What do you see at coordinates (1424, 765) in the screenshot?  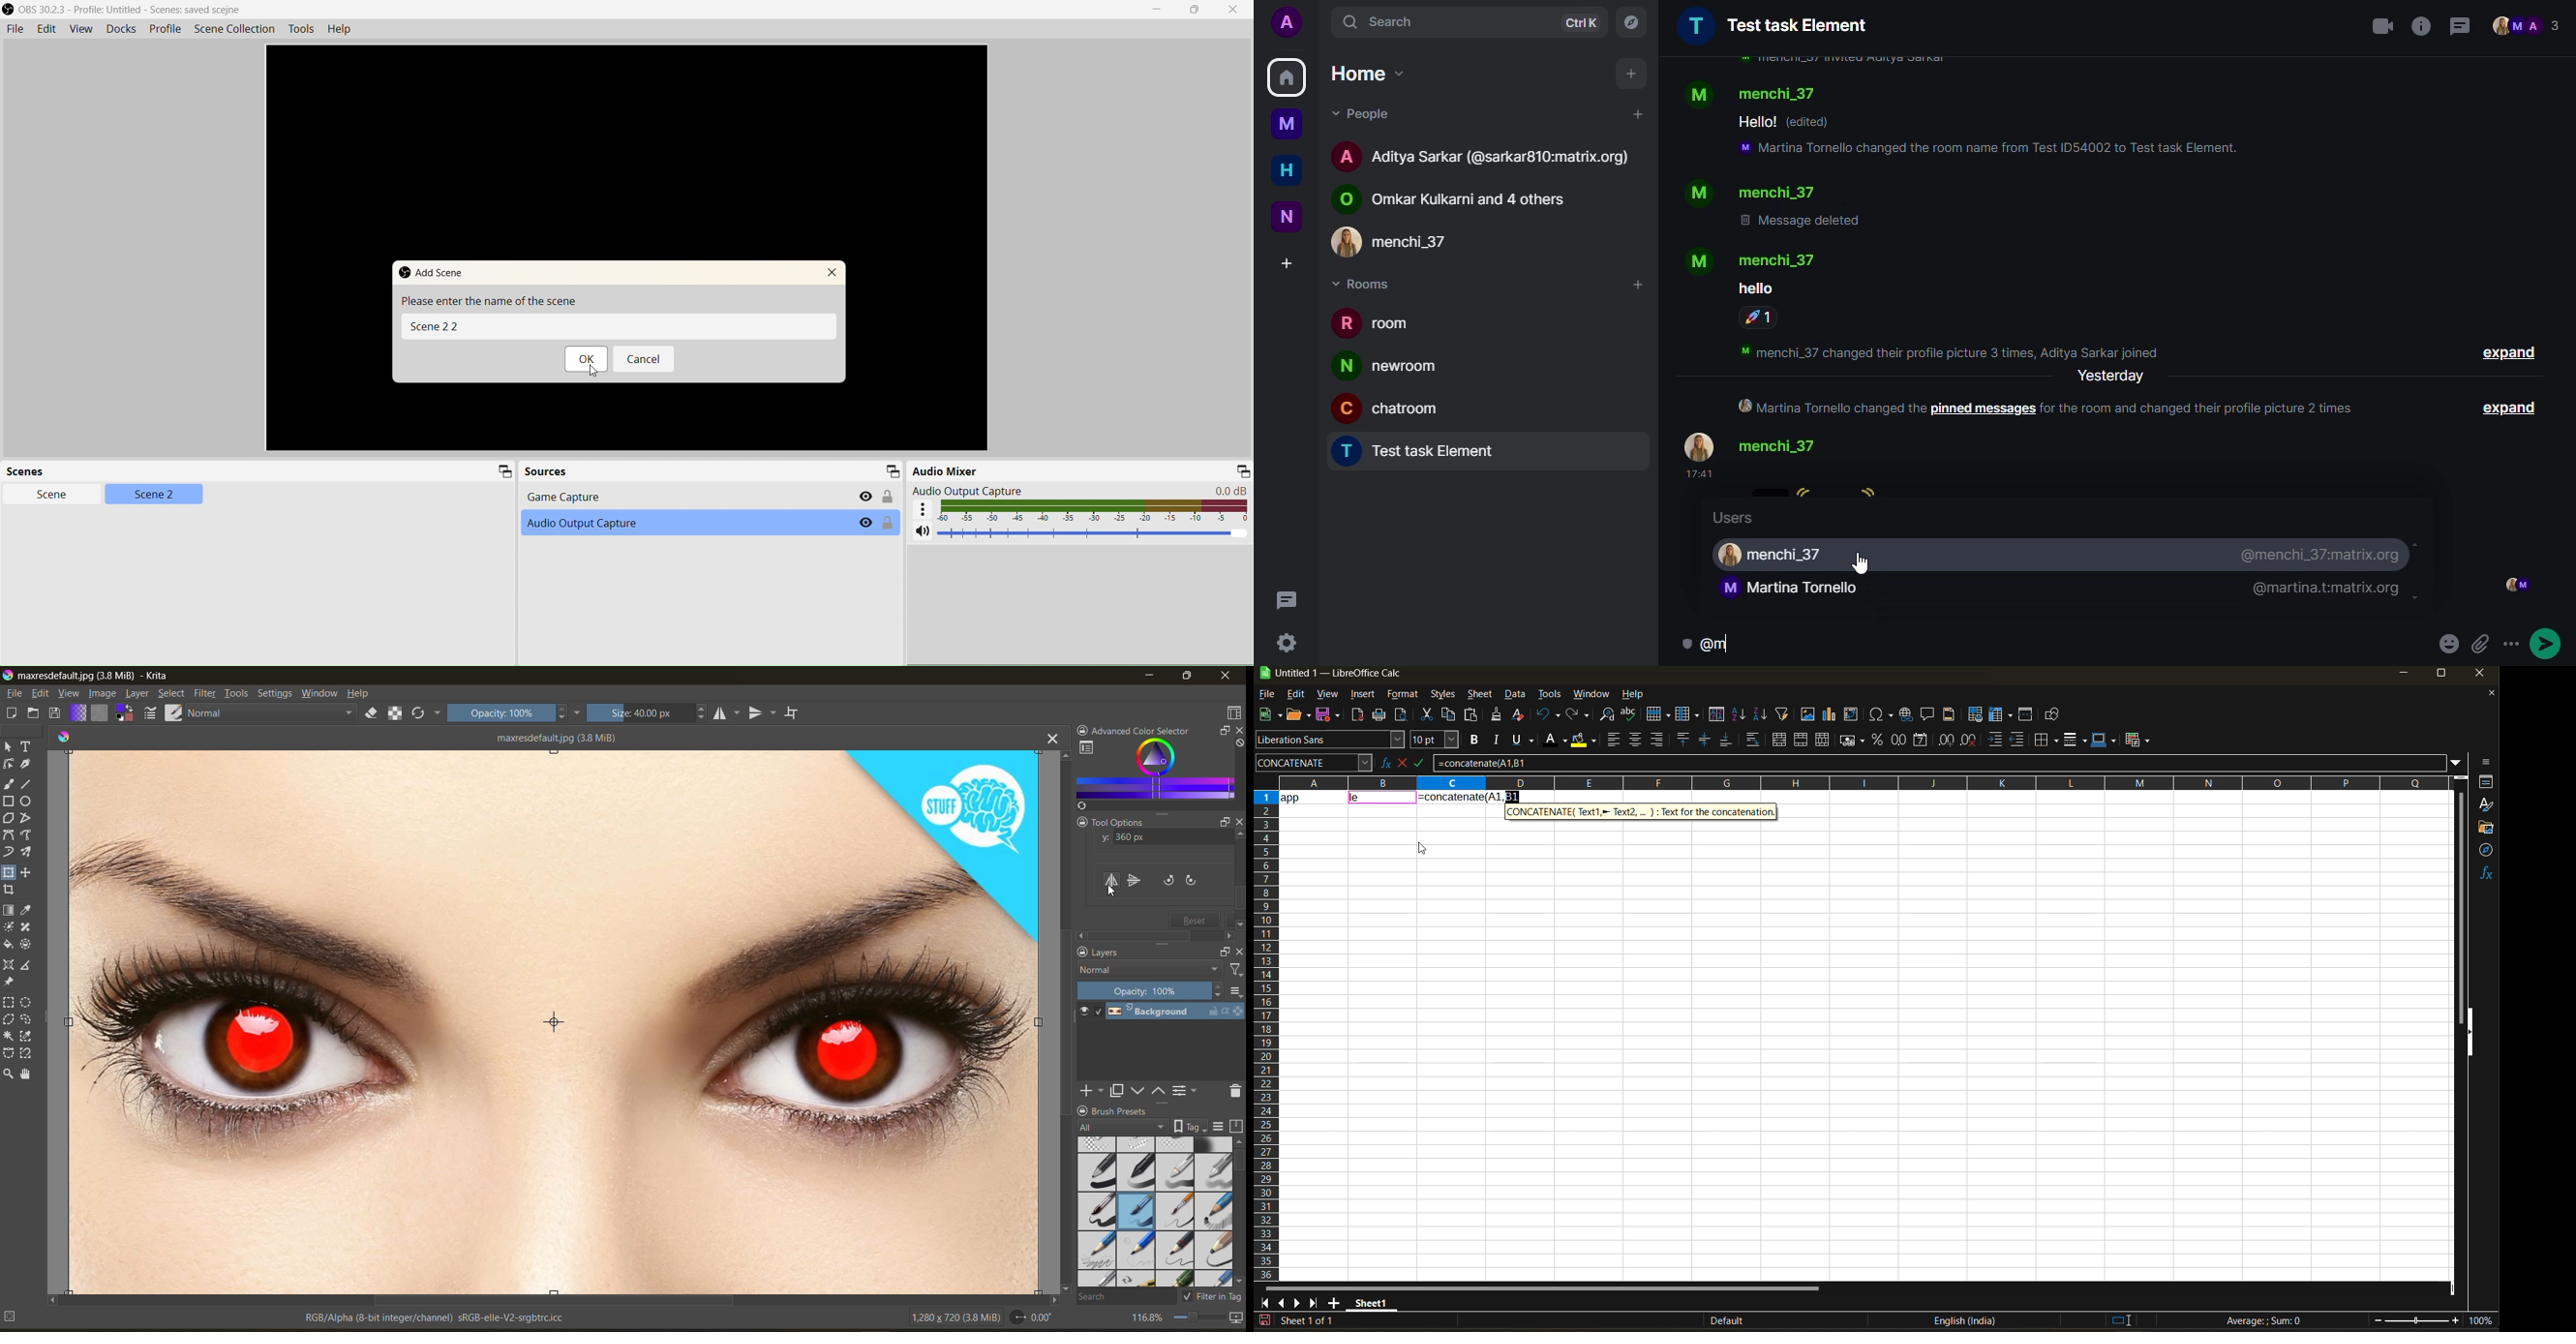 I see `formula` at bounding box center [1424, 765].